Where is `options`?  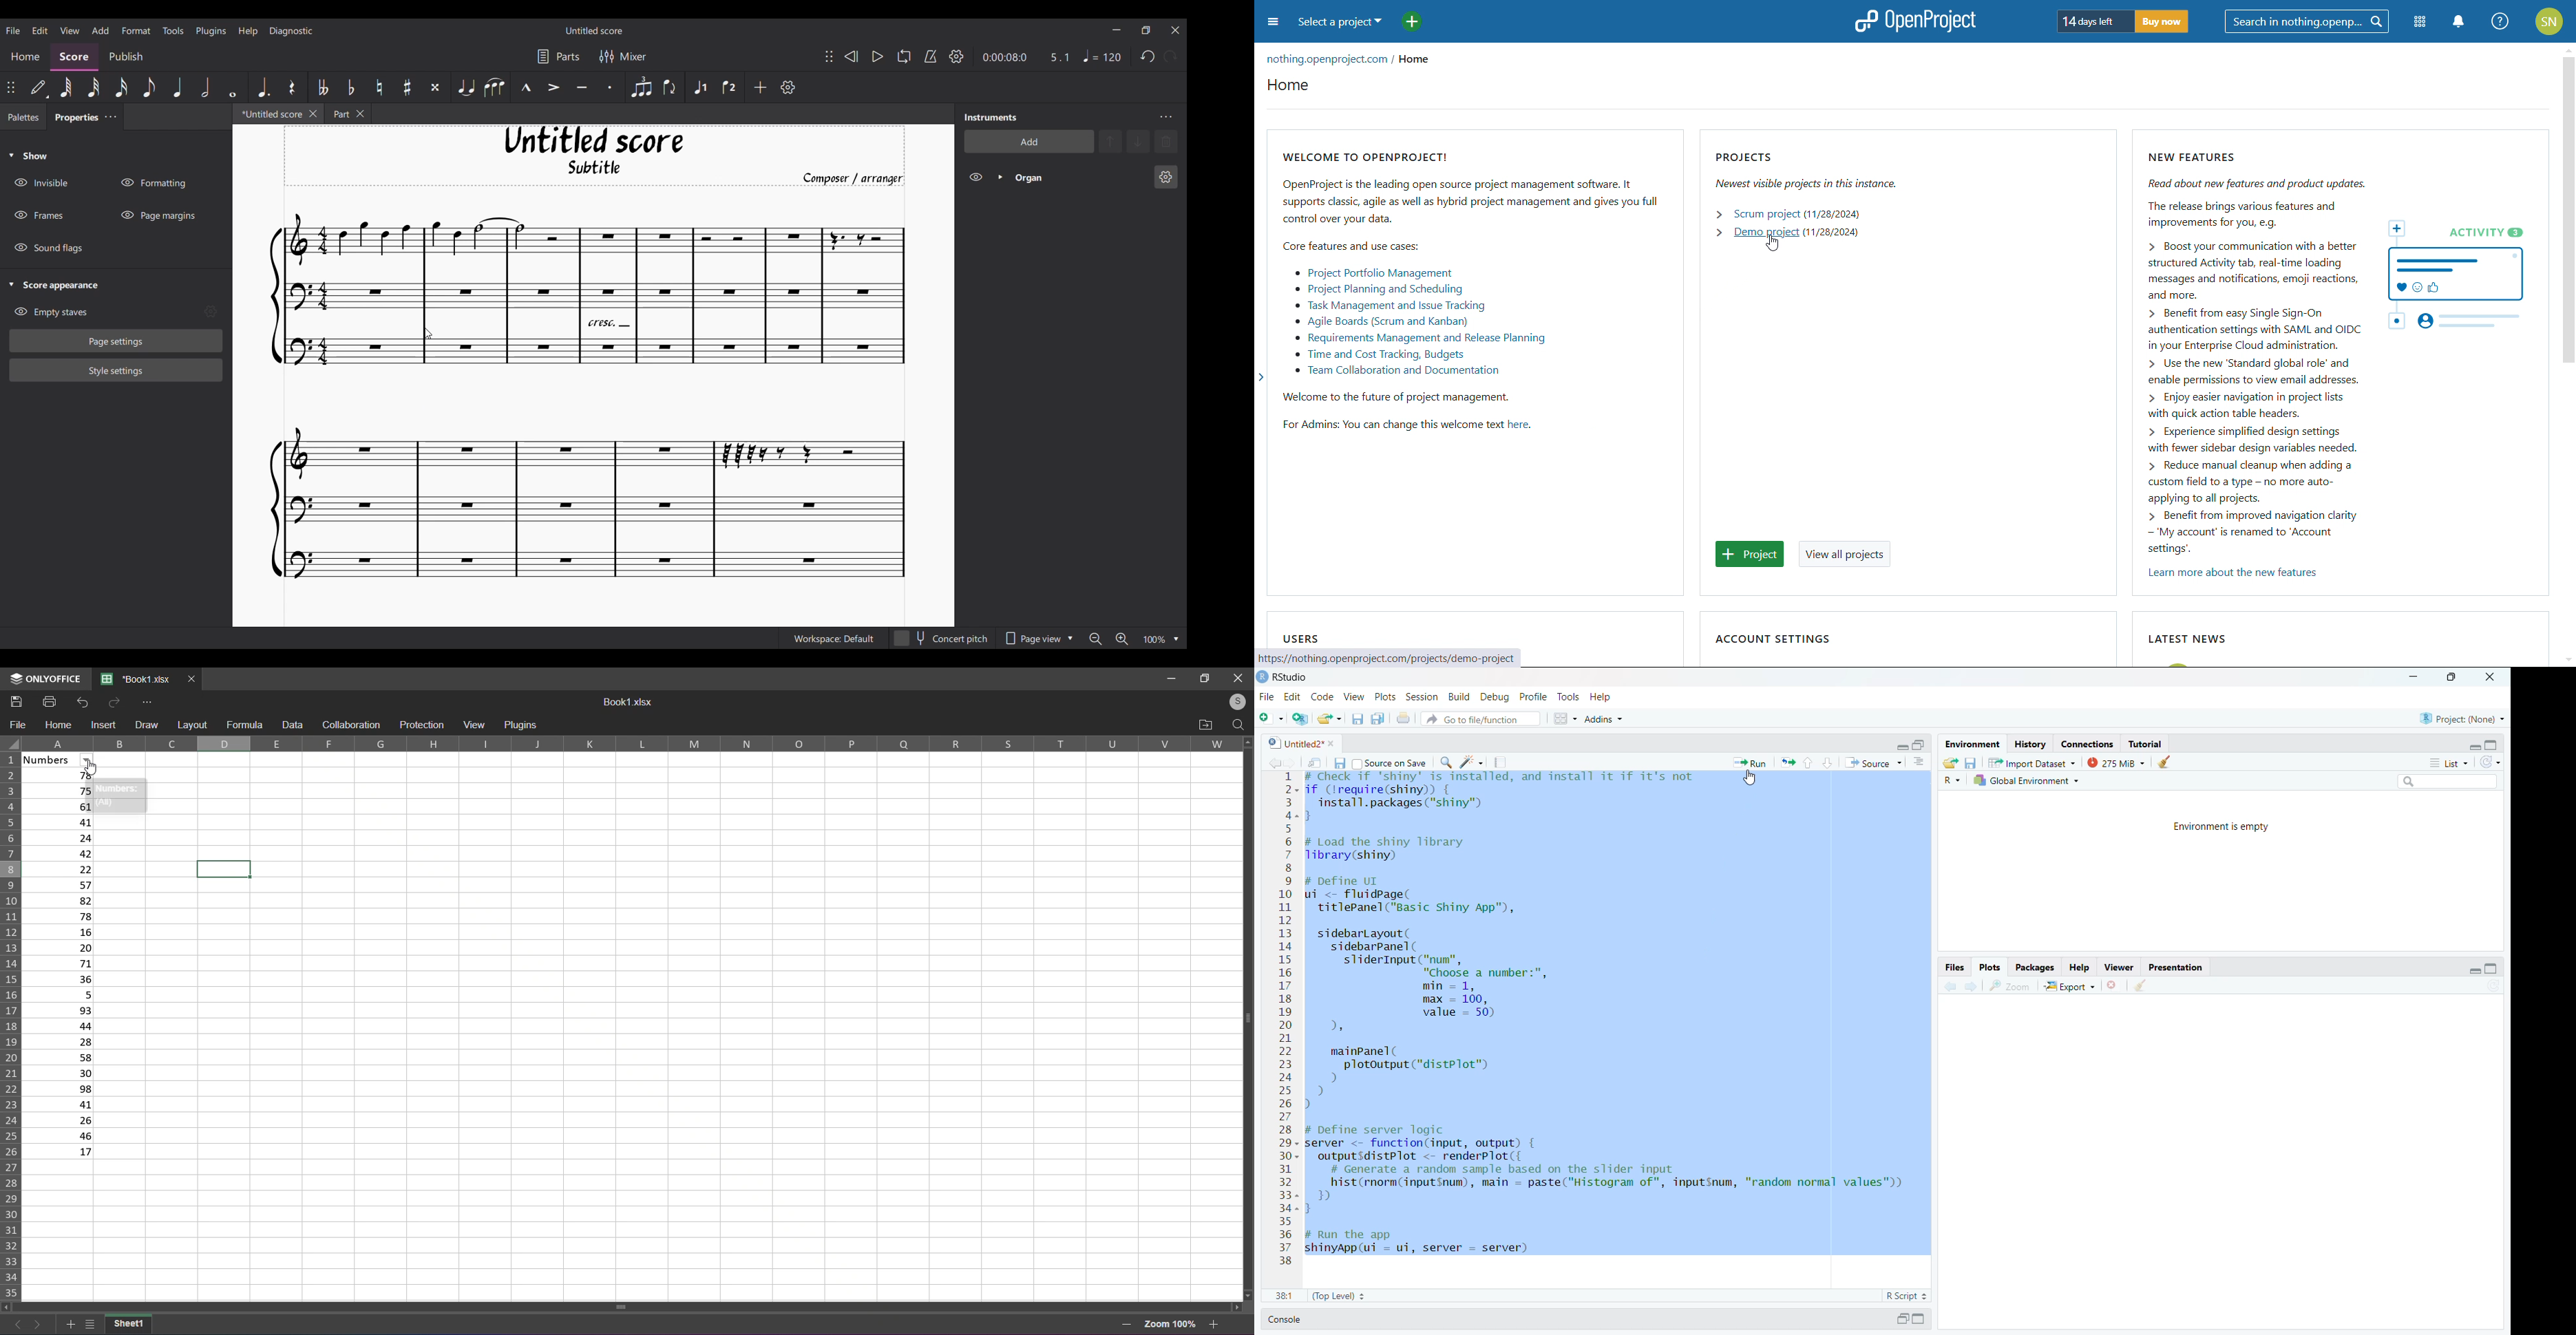
options is located at coordinates (1565, 718).